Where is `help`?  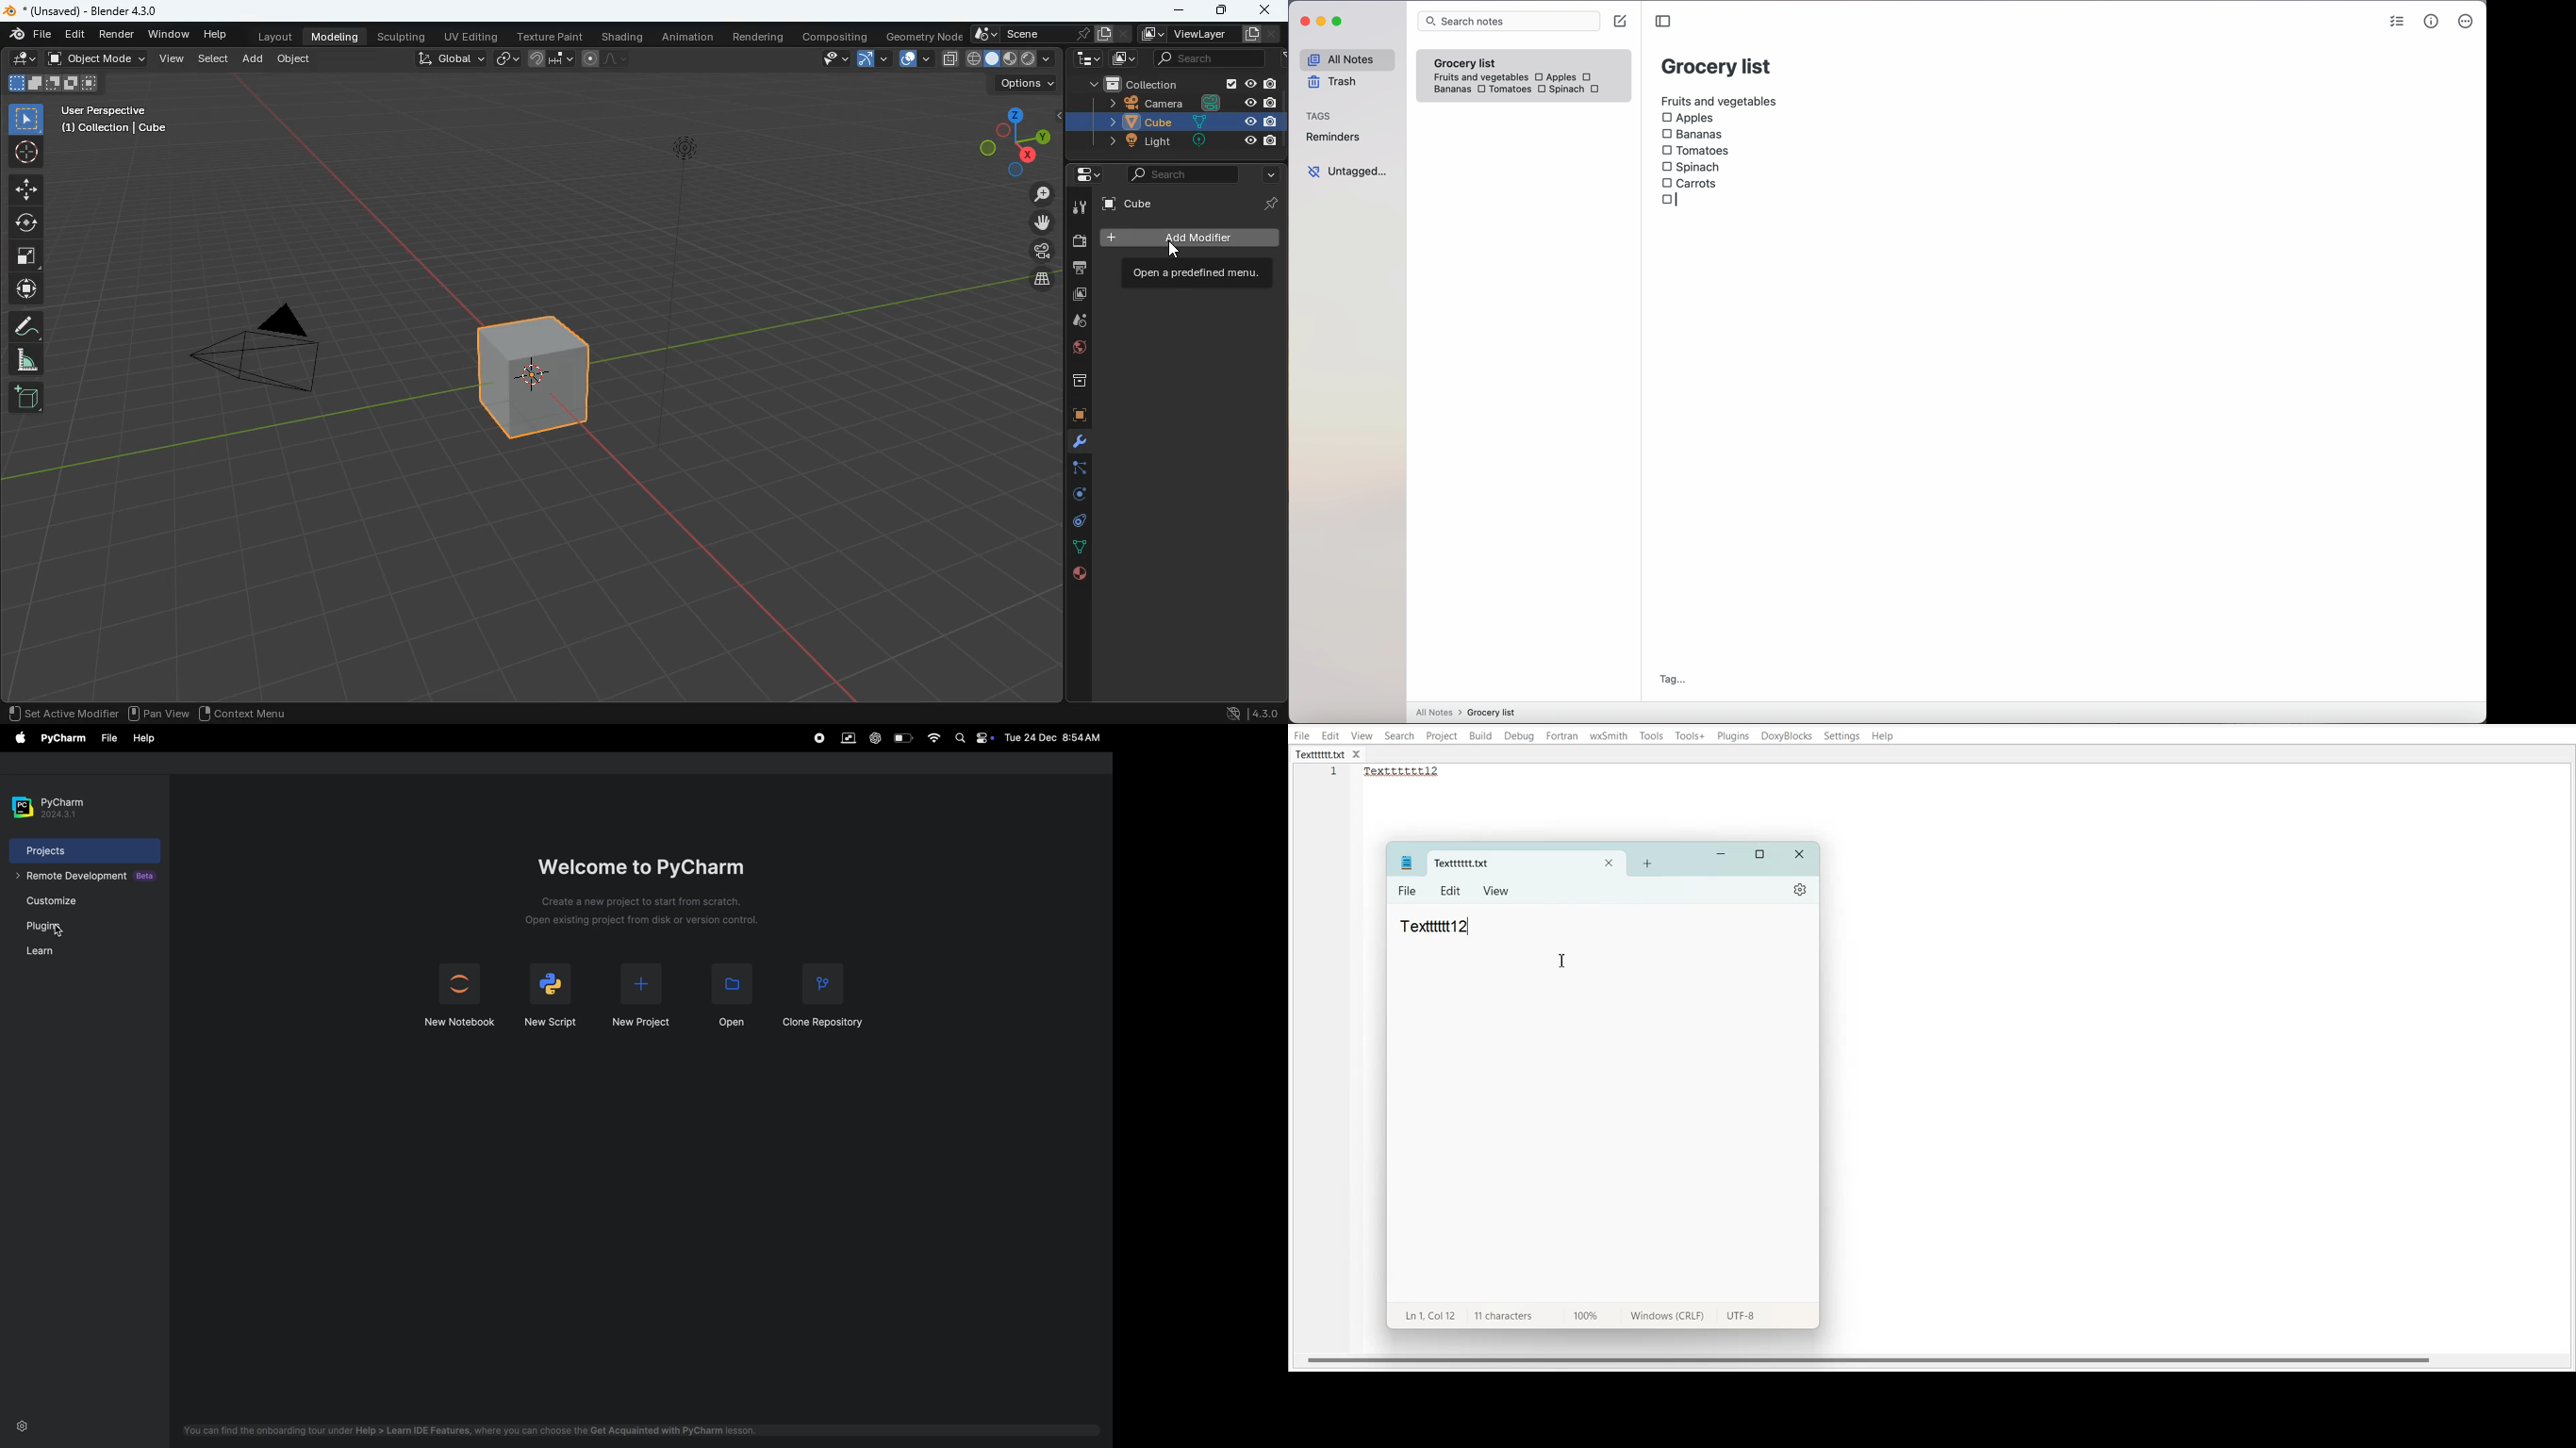 help is located at coordinates (220, 34).